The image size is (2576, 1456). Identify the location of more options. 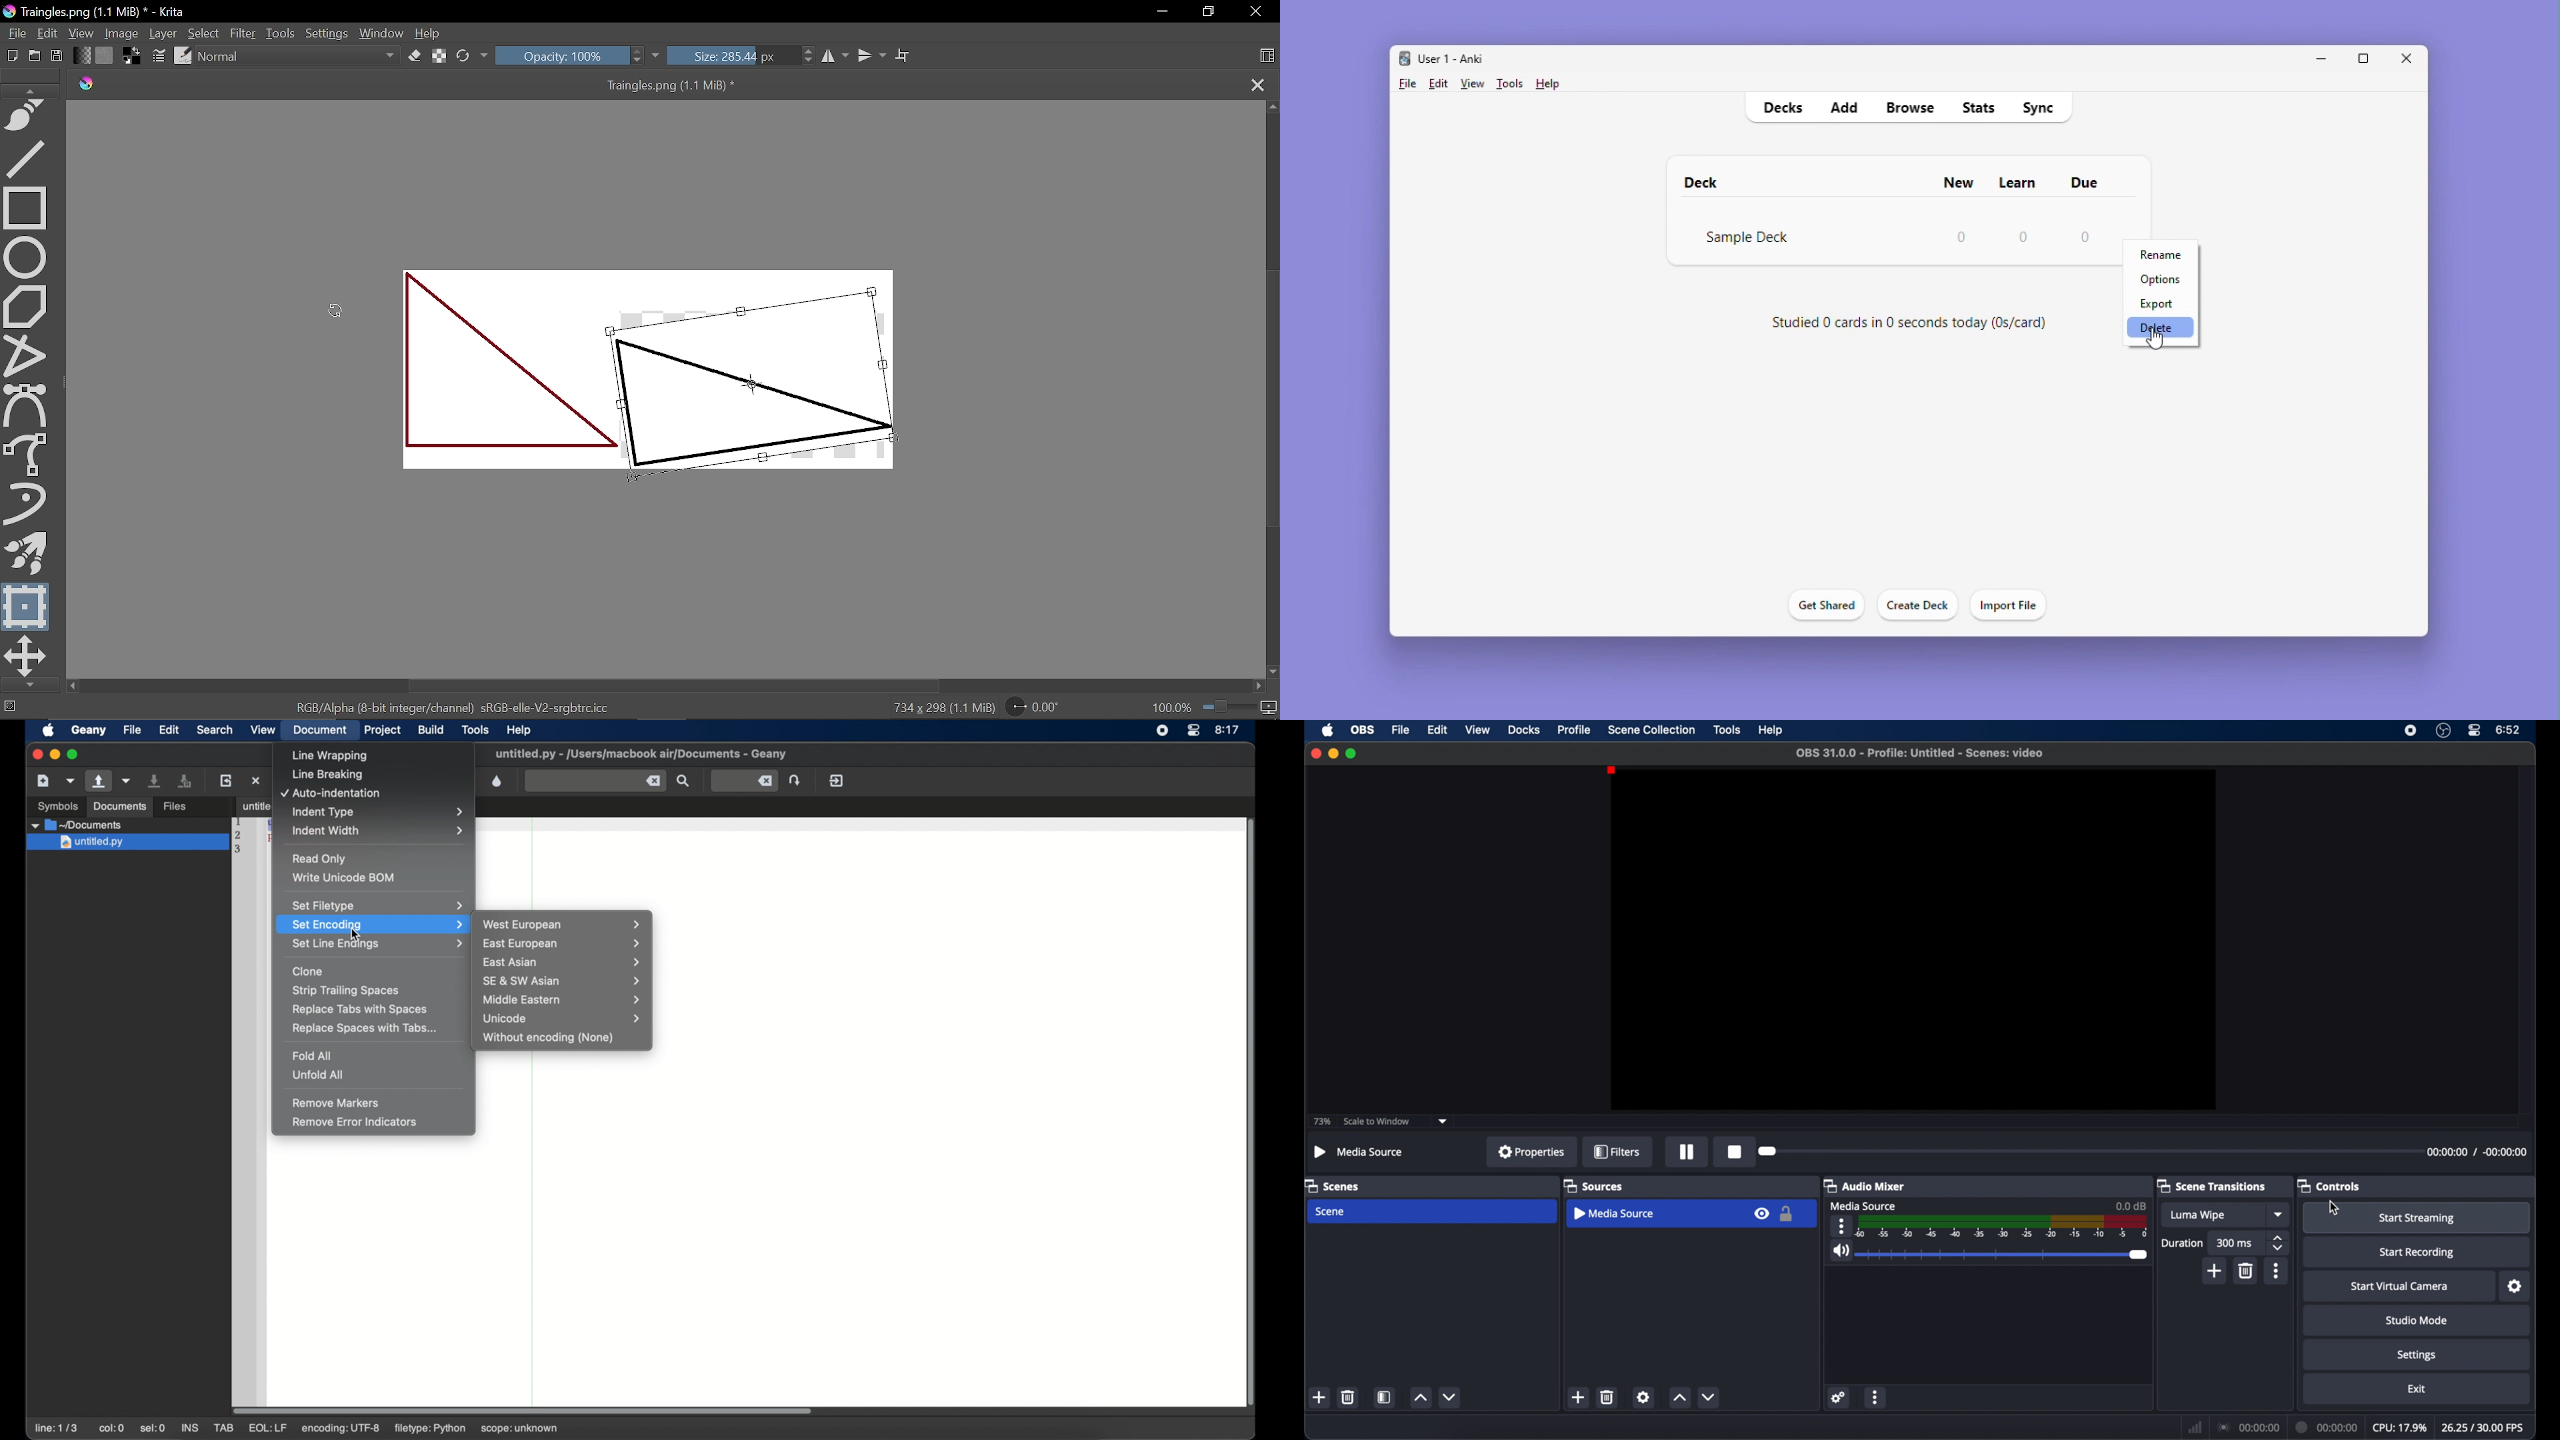
(2277, 1271).